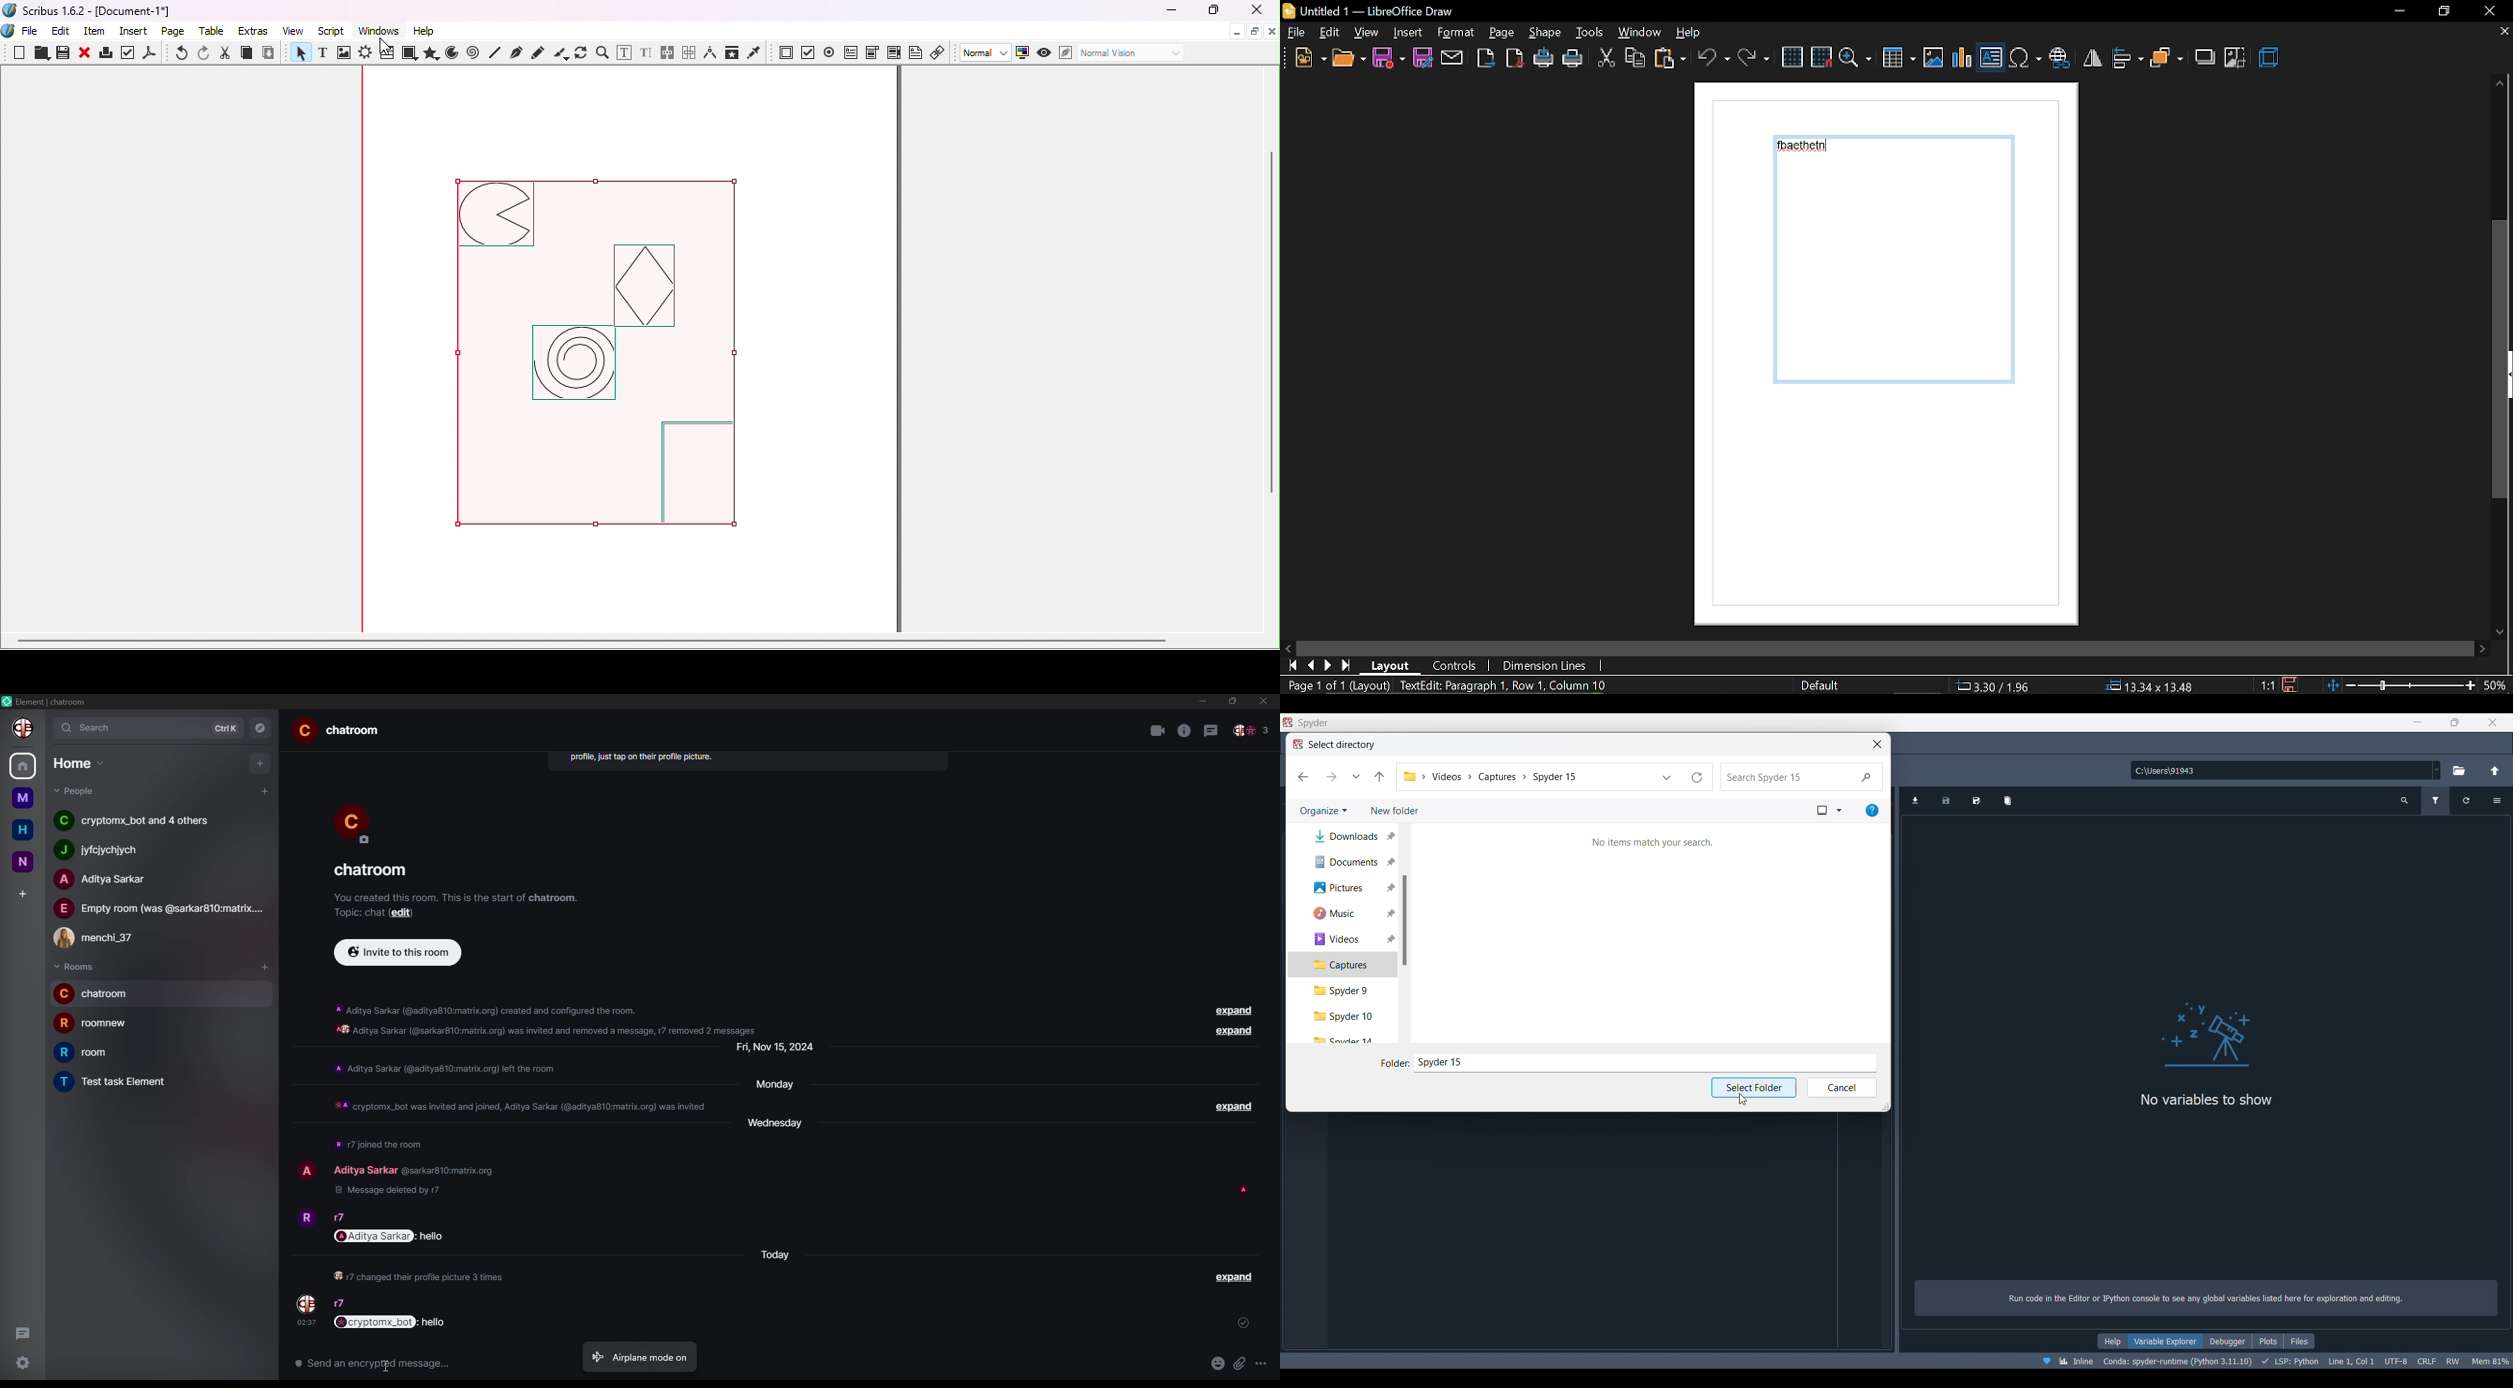 Image resolution: width=2520 pixels, height=1400 pixels. I want to click on people, so click(77, 791).